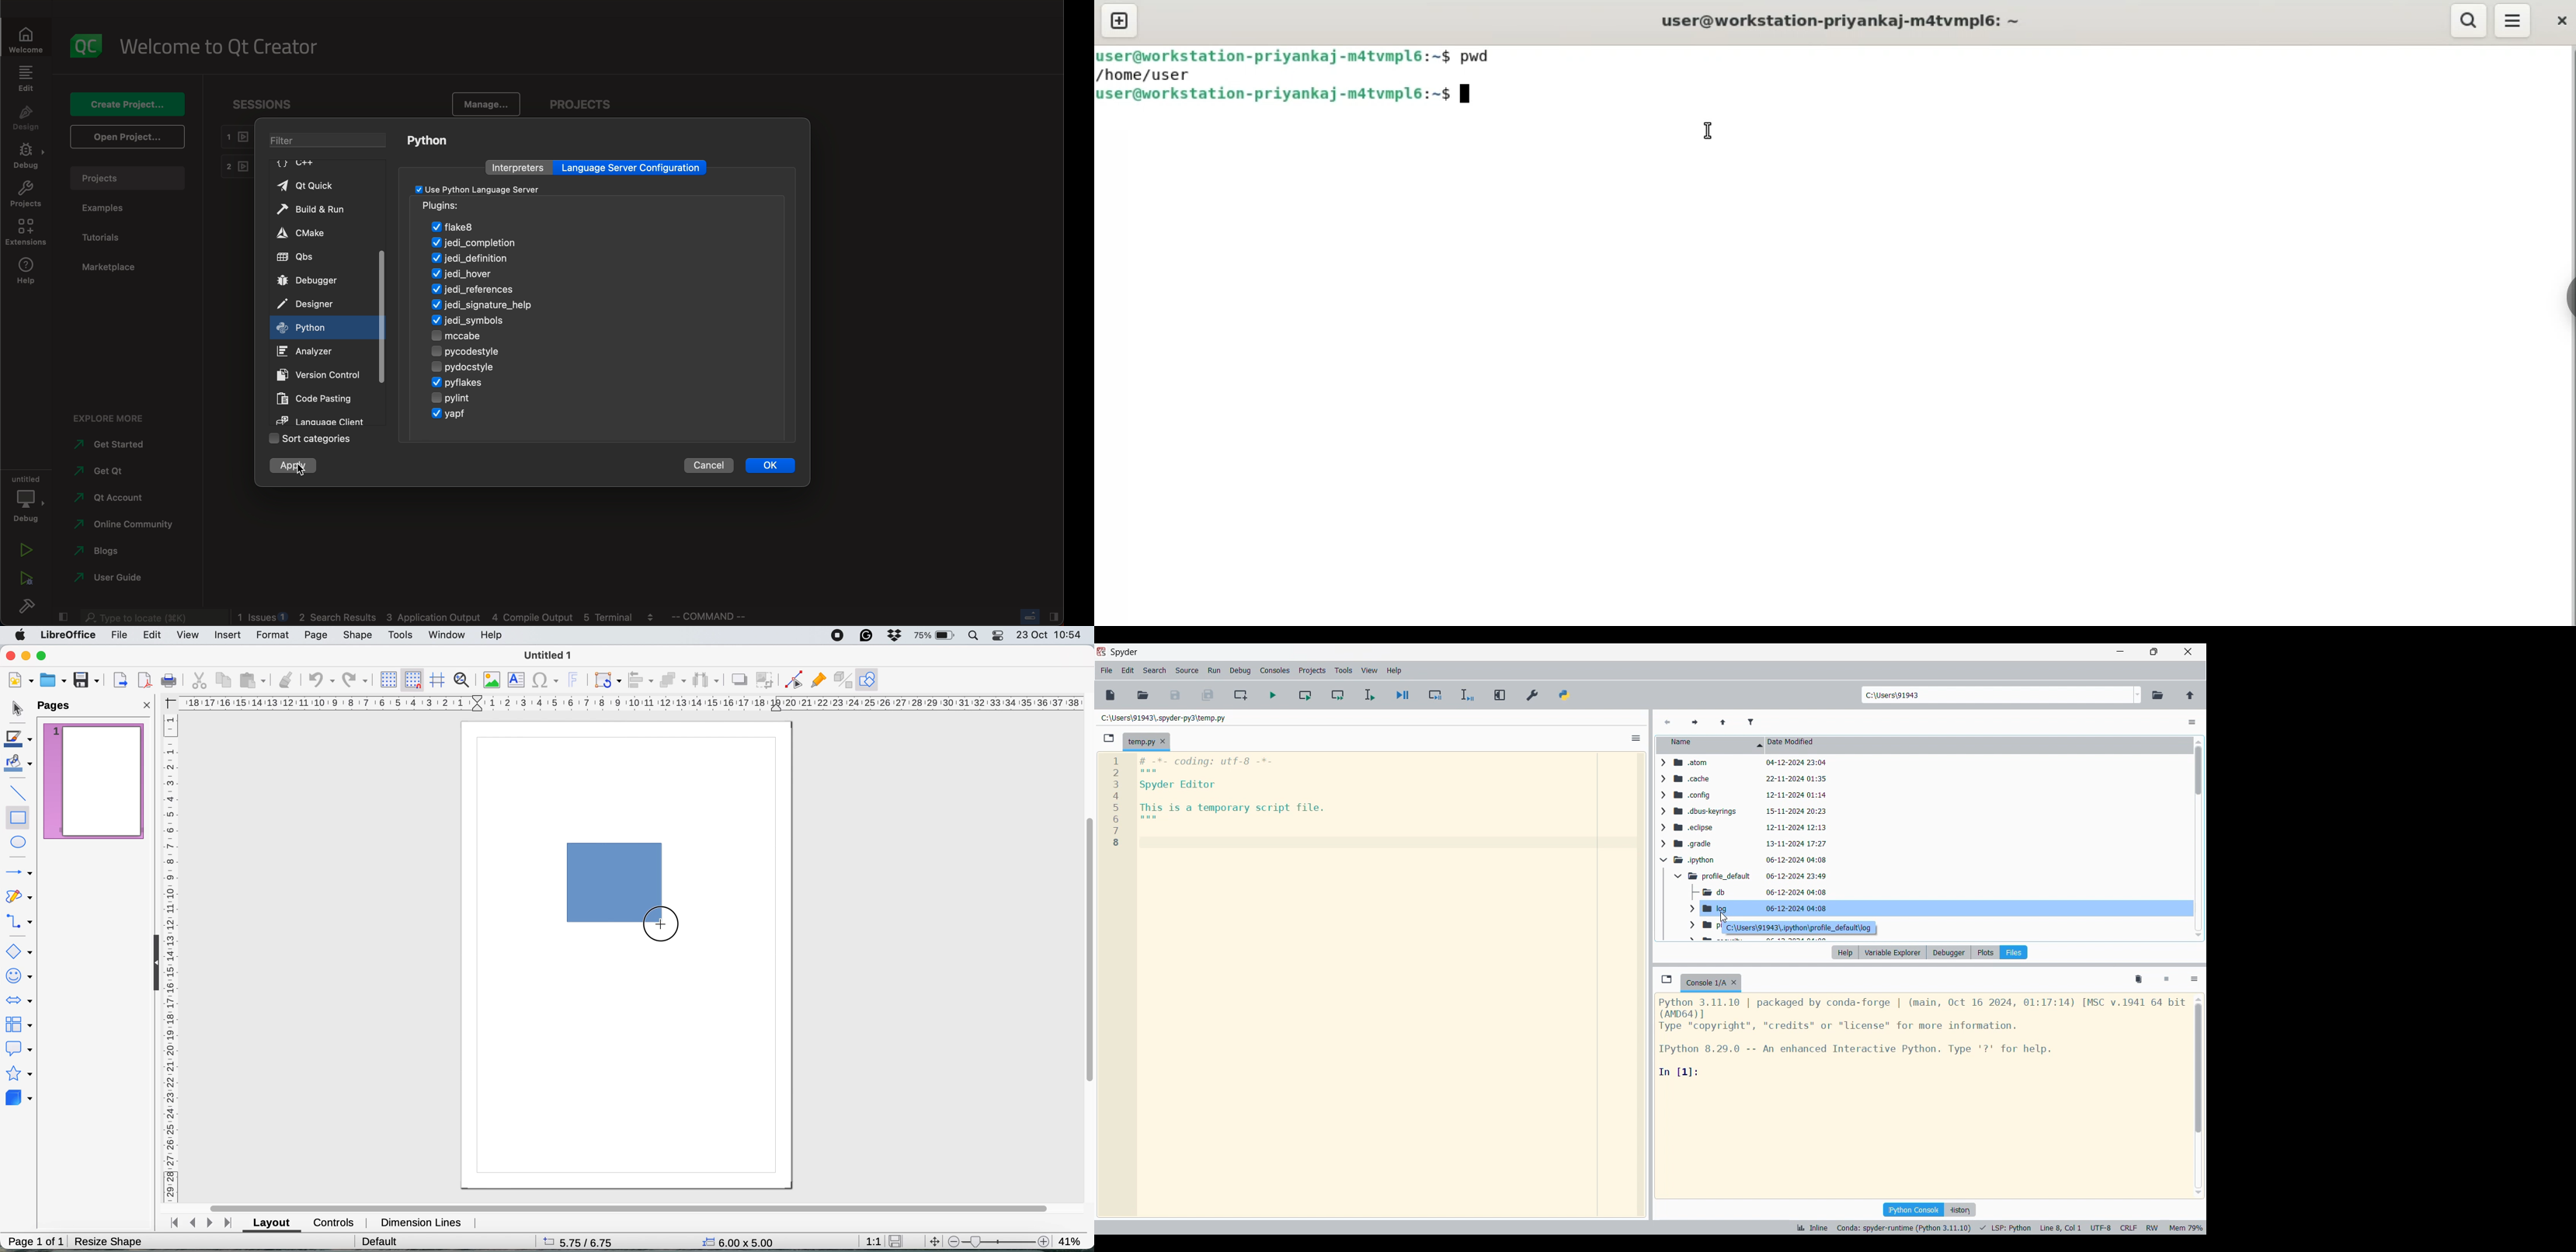 This screenshot has width=2576, height=1260. Describe the element at coordinates (170, 956) in the screenshot. I see `vertical scale` at that location.